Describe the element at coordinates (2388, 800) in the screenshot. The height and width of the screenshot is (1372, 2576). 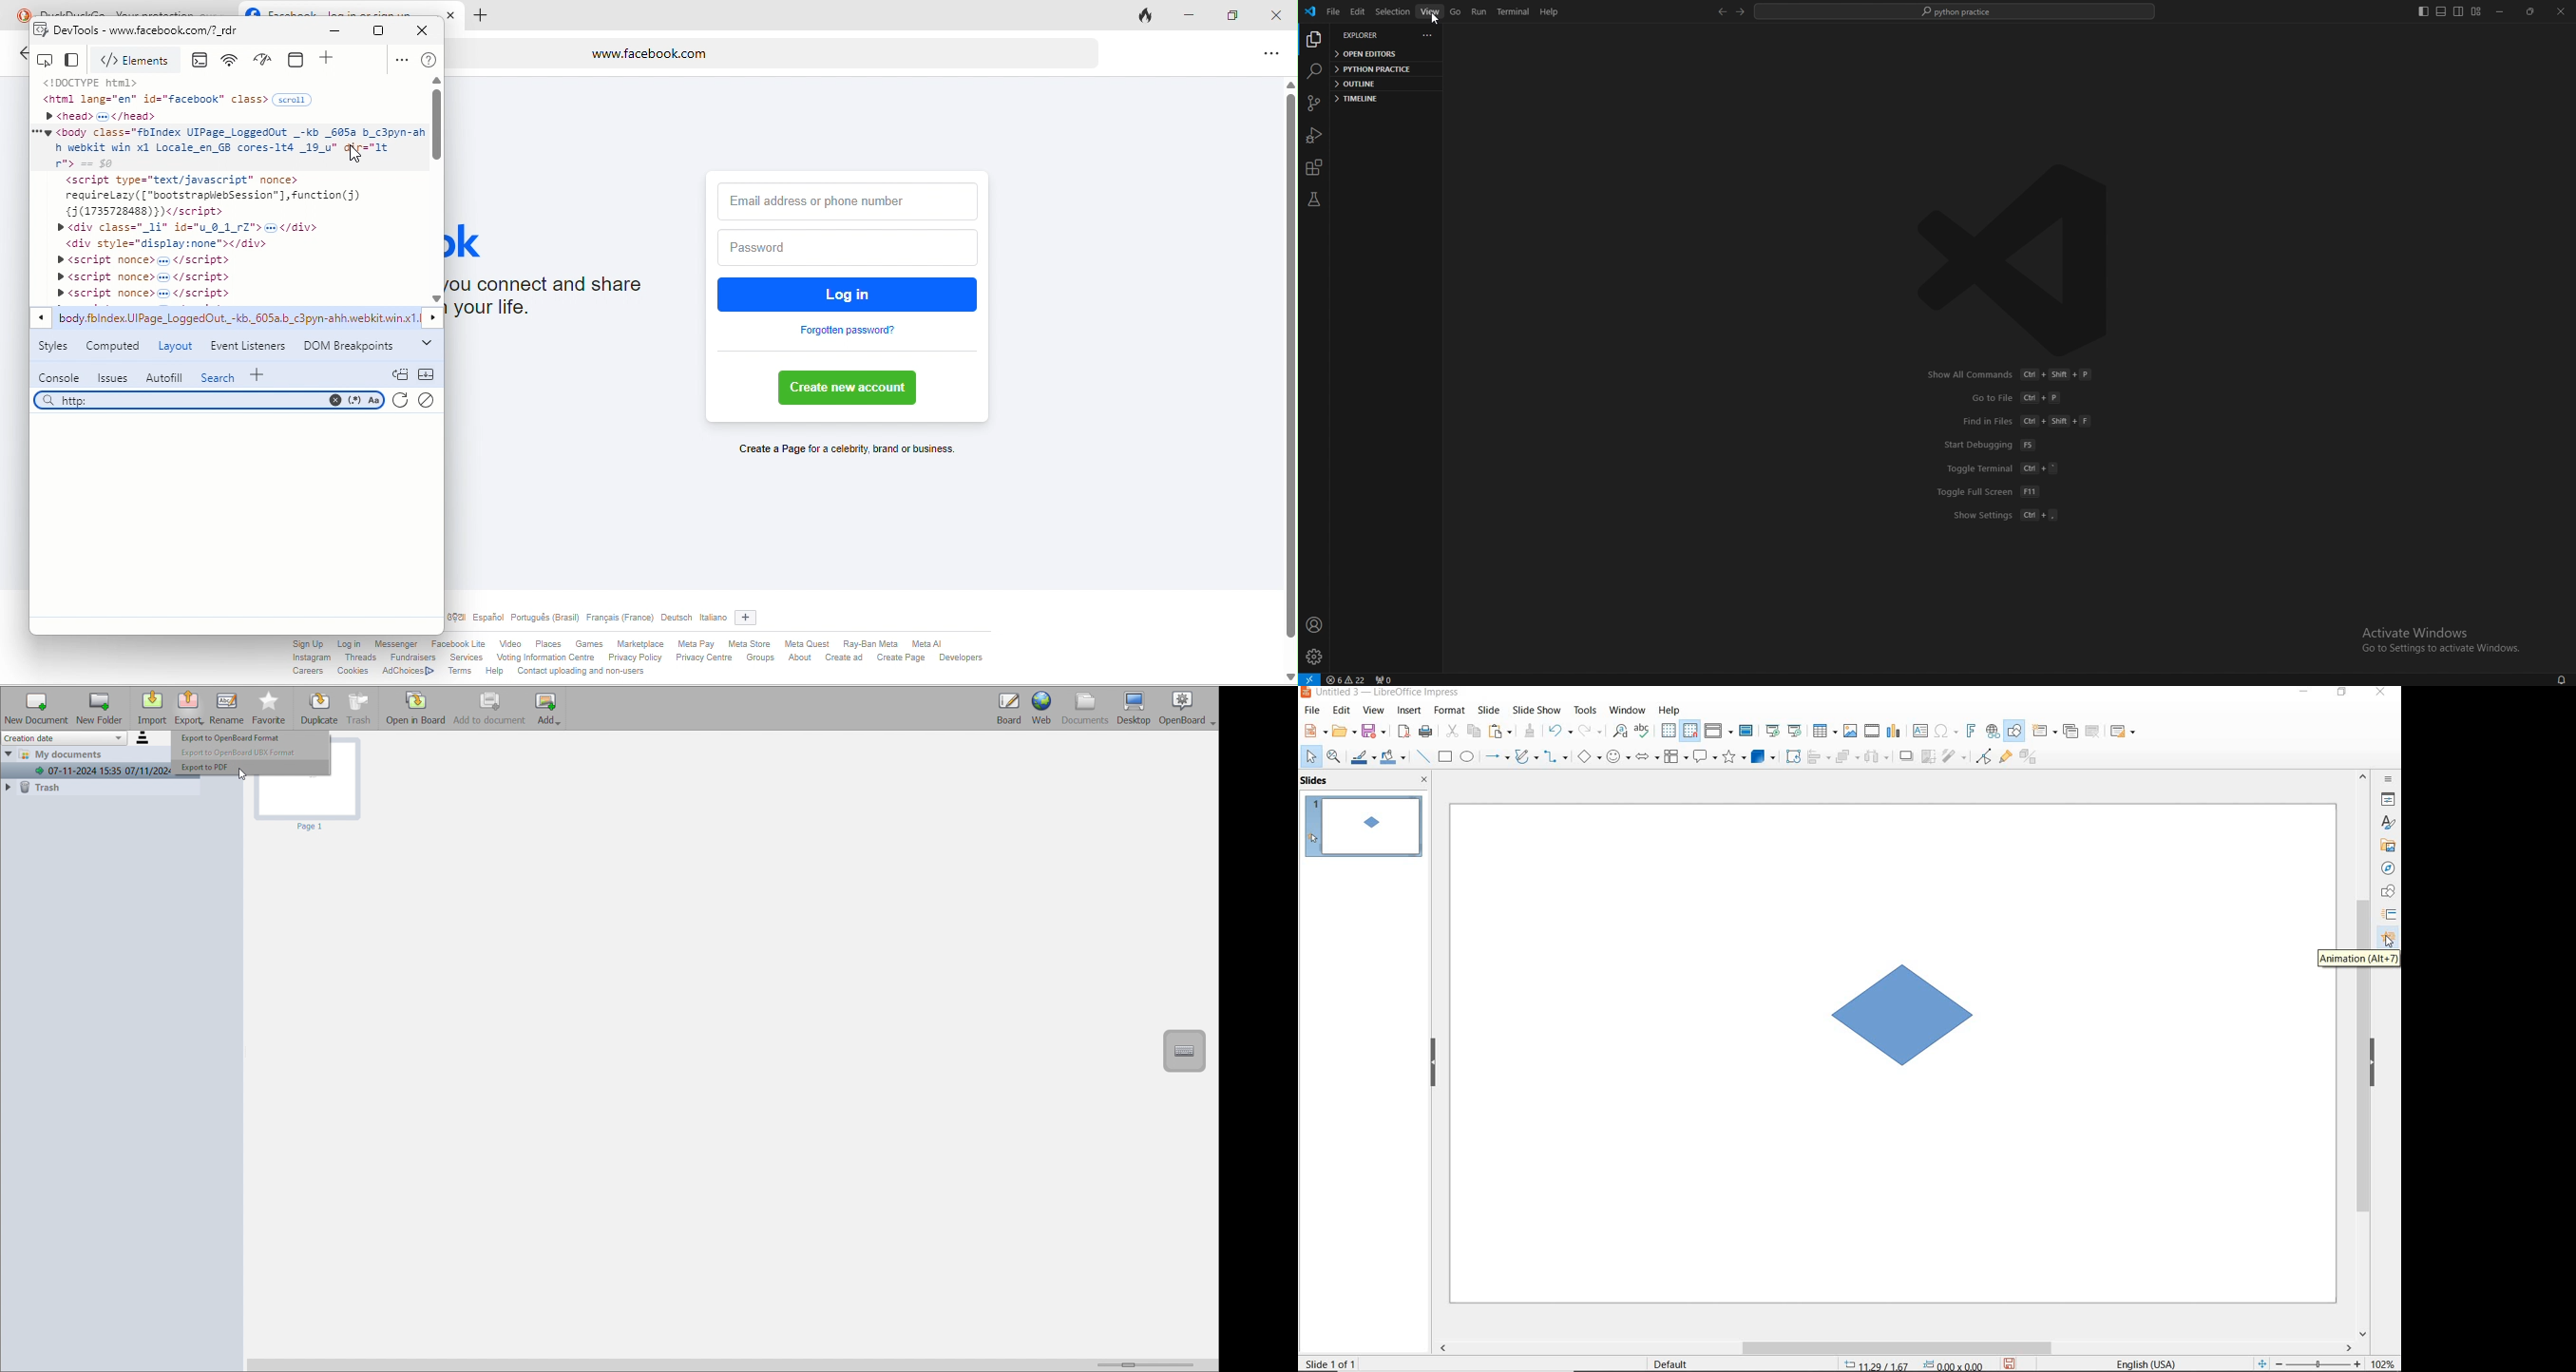
I see `properties` at that location.